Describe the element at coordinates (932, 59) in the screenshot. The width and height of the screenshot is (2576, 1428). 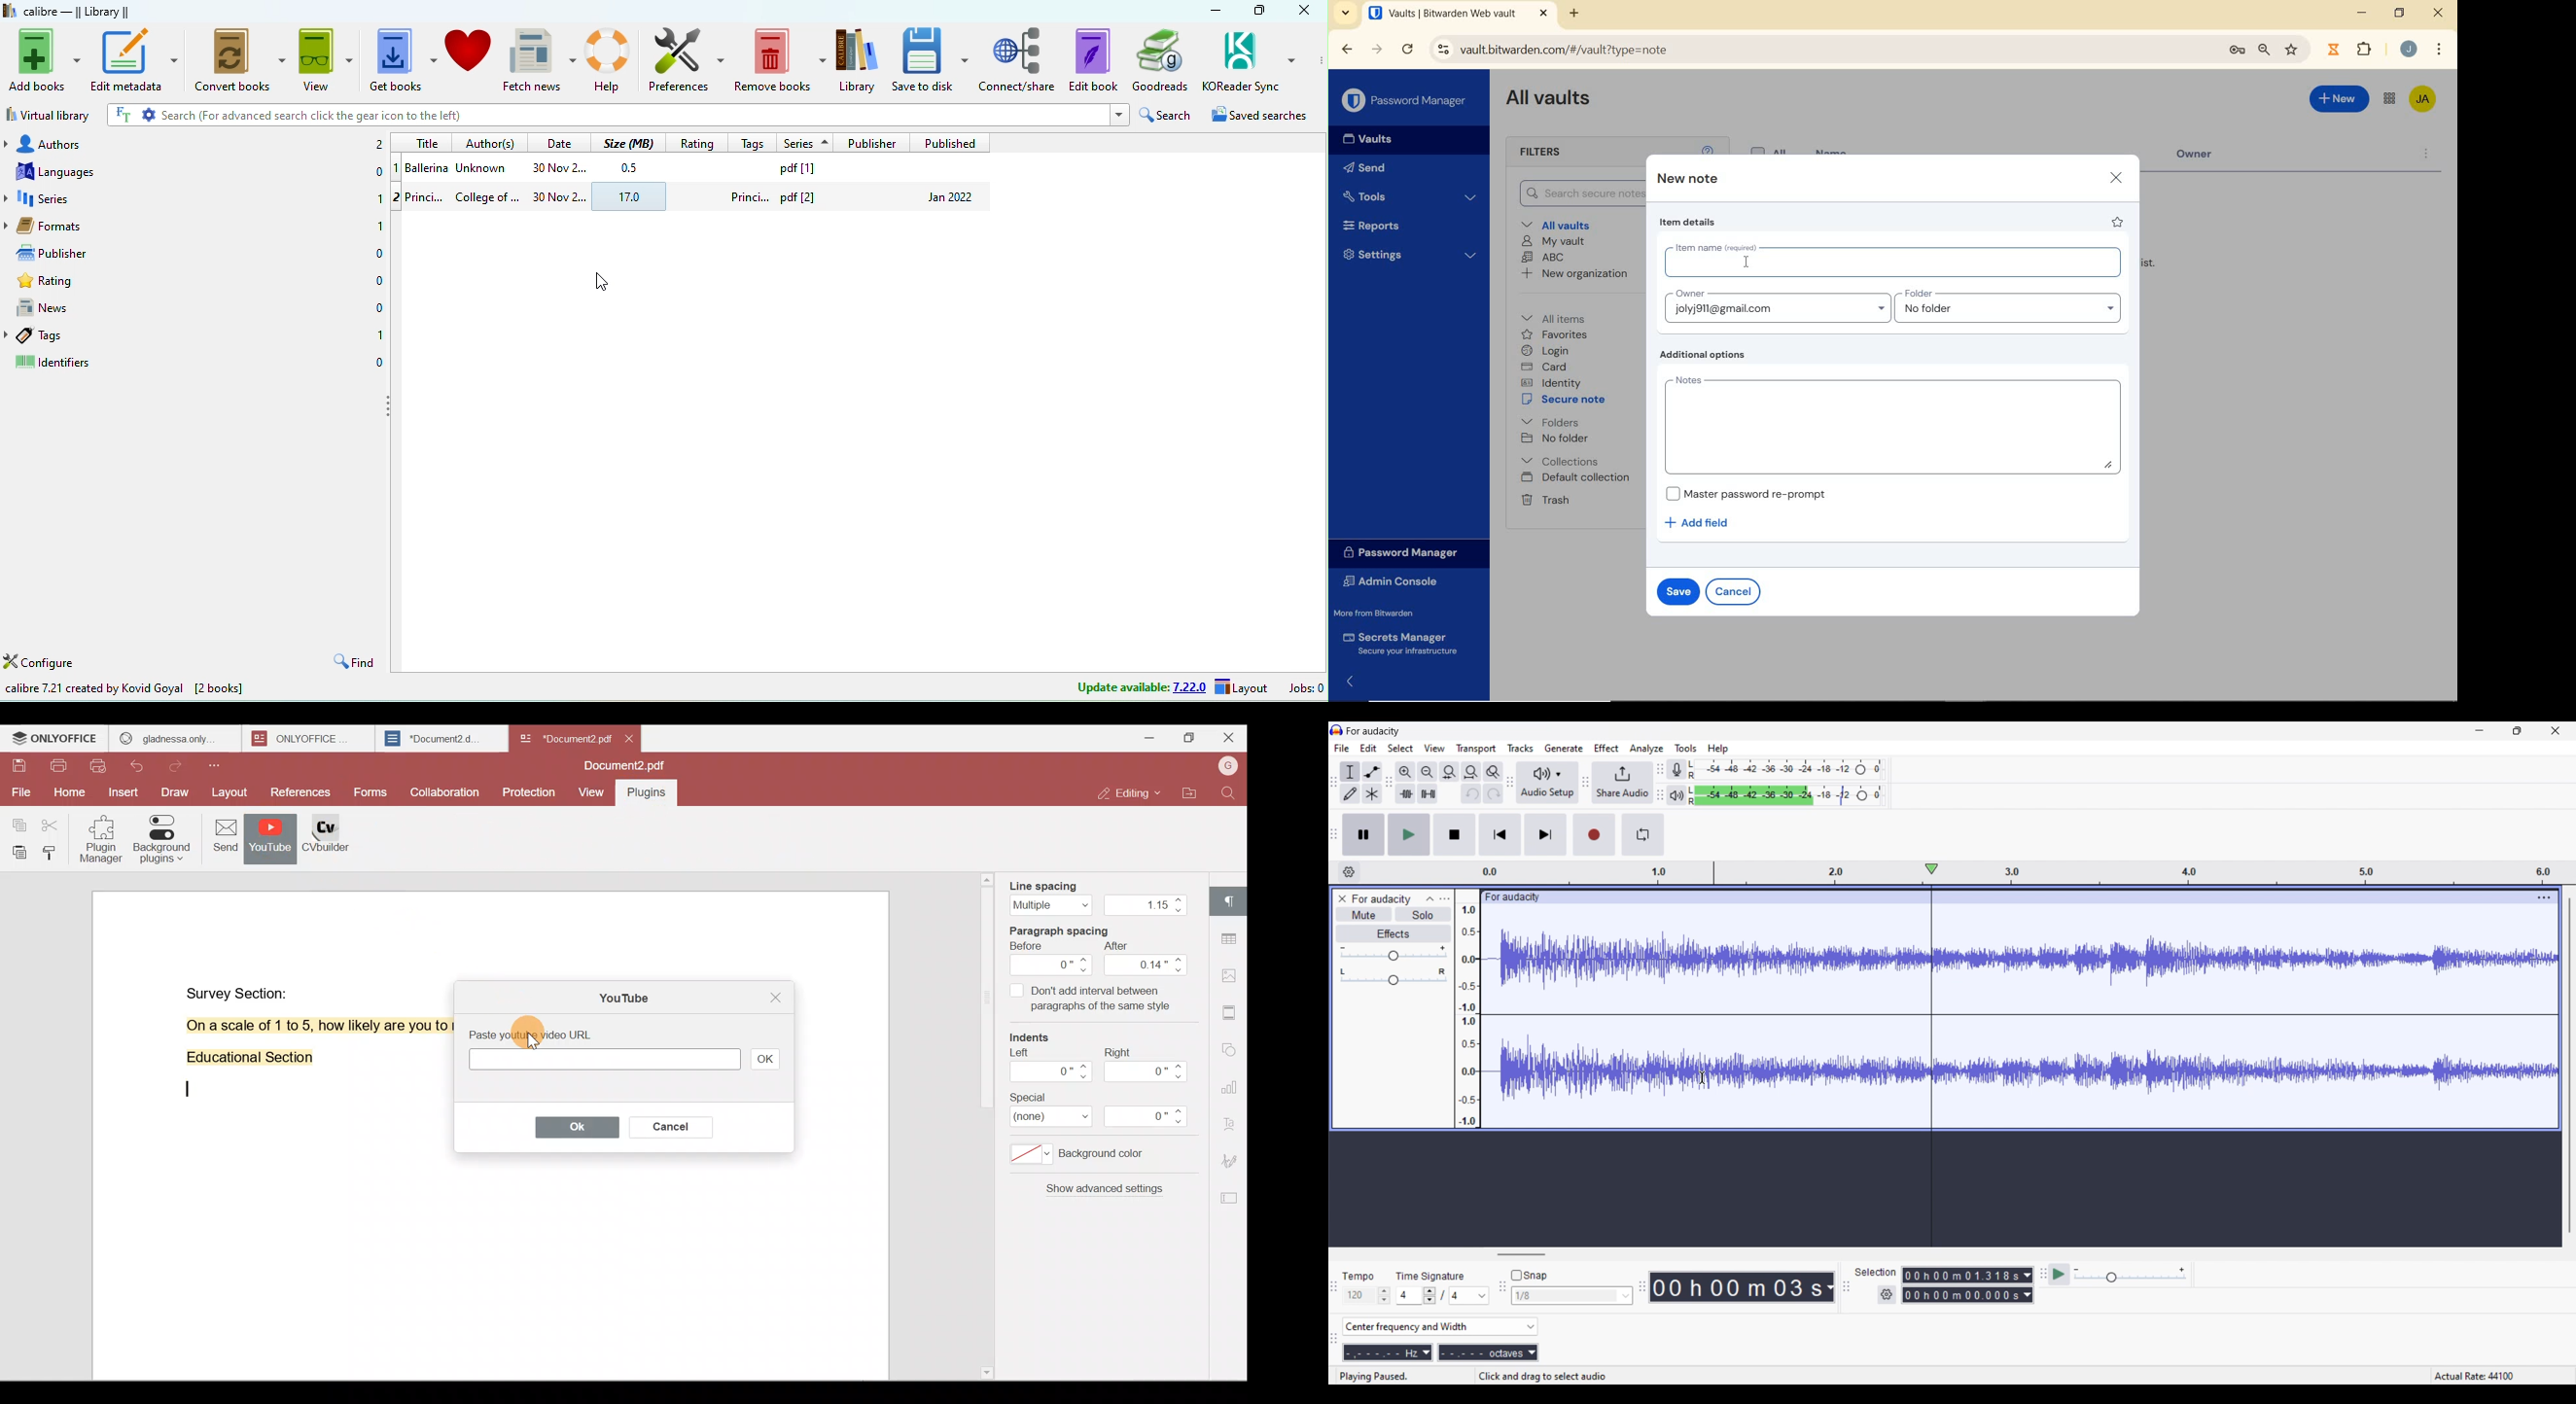
I see `Save to disk` at that location.